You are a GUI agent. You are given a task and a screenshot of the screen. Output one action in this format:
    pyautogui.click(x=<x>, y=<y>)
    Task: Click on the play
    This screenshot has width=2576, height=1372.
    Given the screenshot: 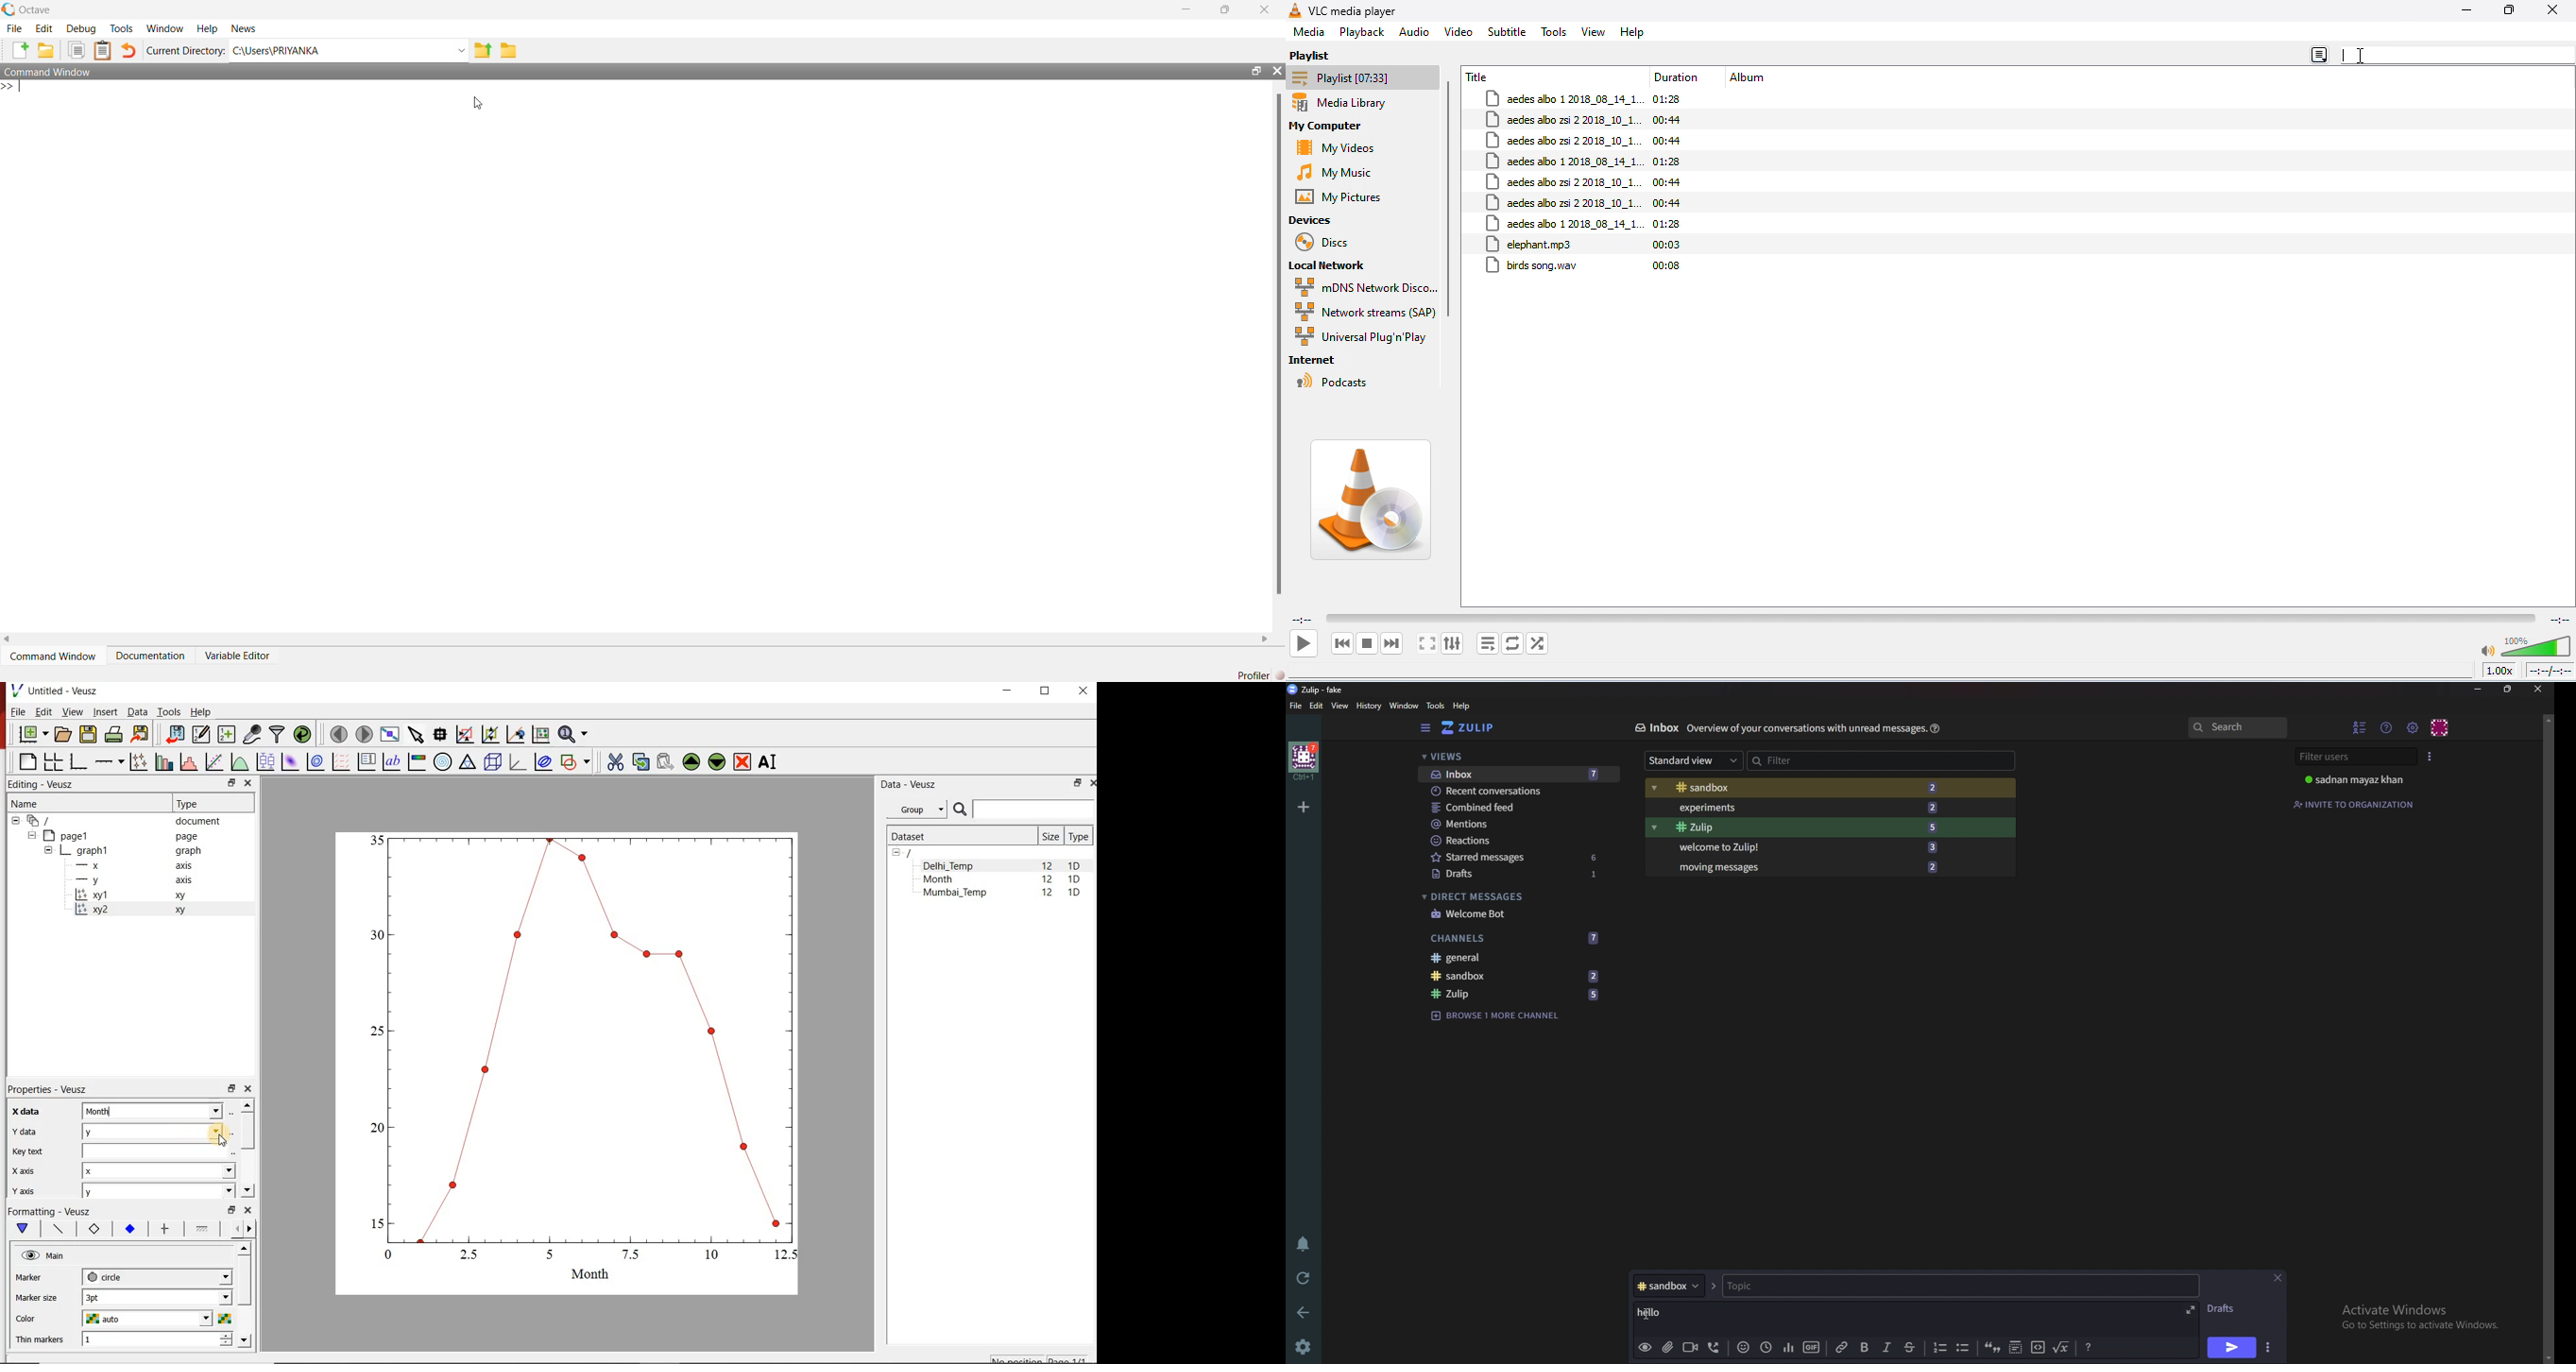 What is the action you would take?
    pyautogui.click(x=1303, y=642)
    